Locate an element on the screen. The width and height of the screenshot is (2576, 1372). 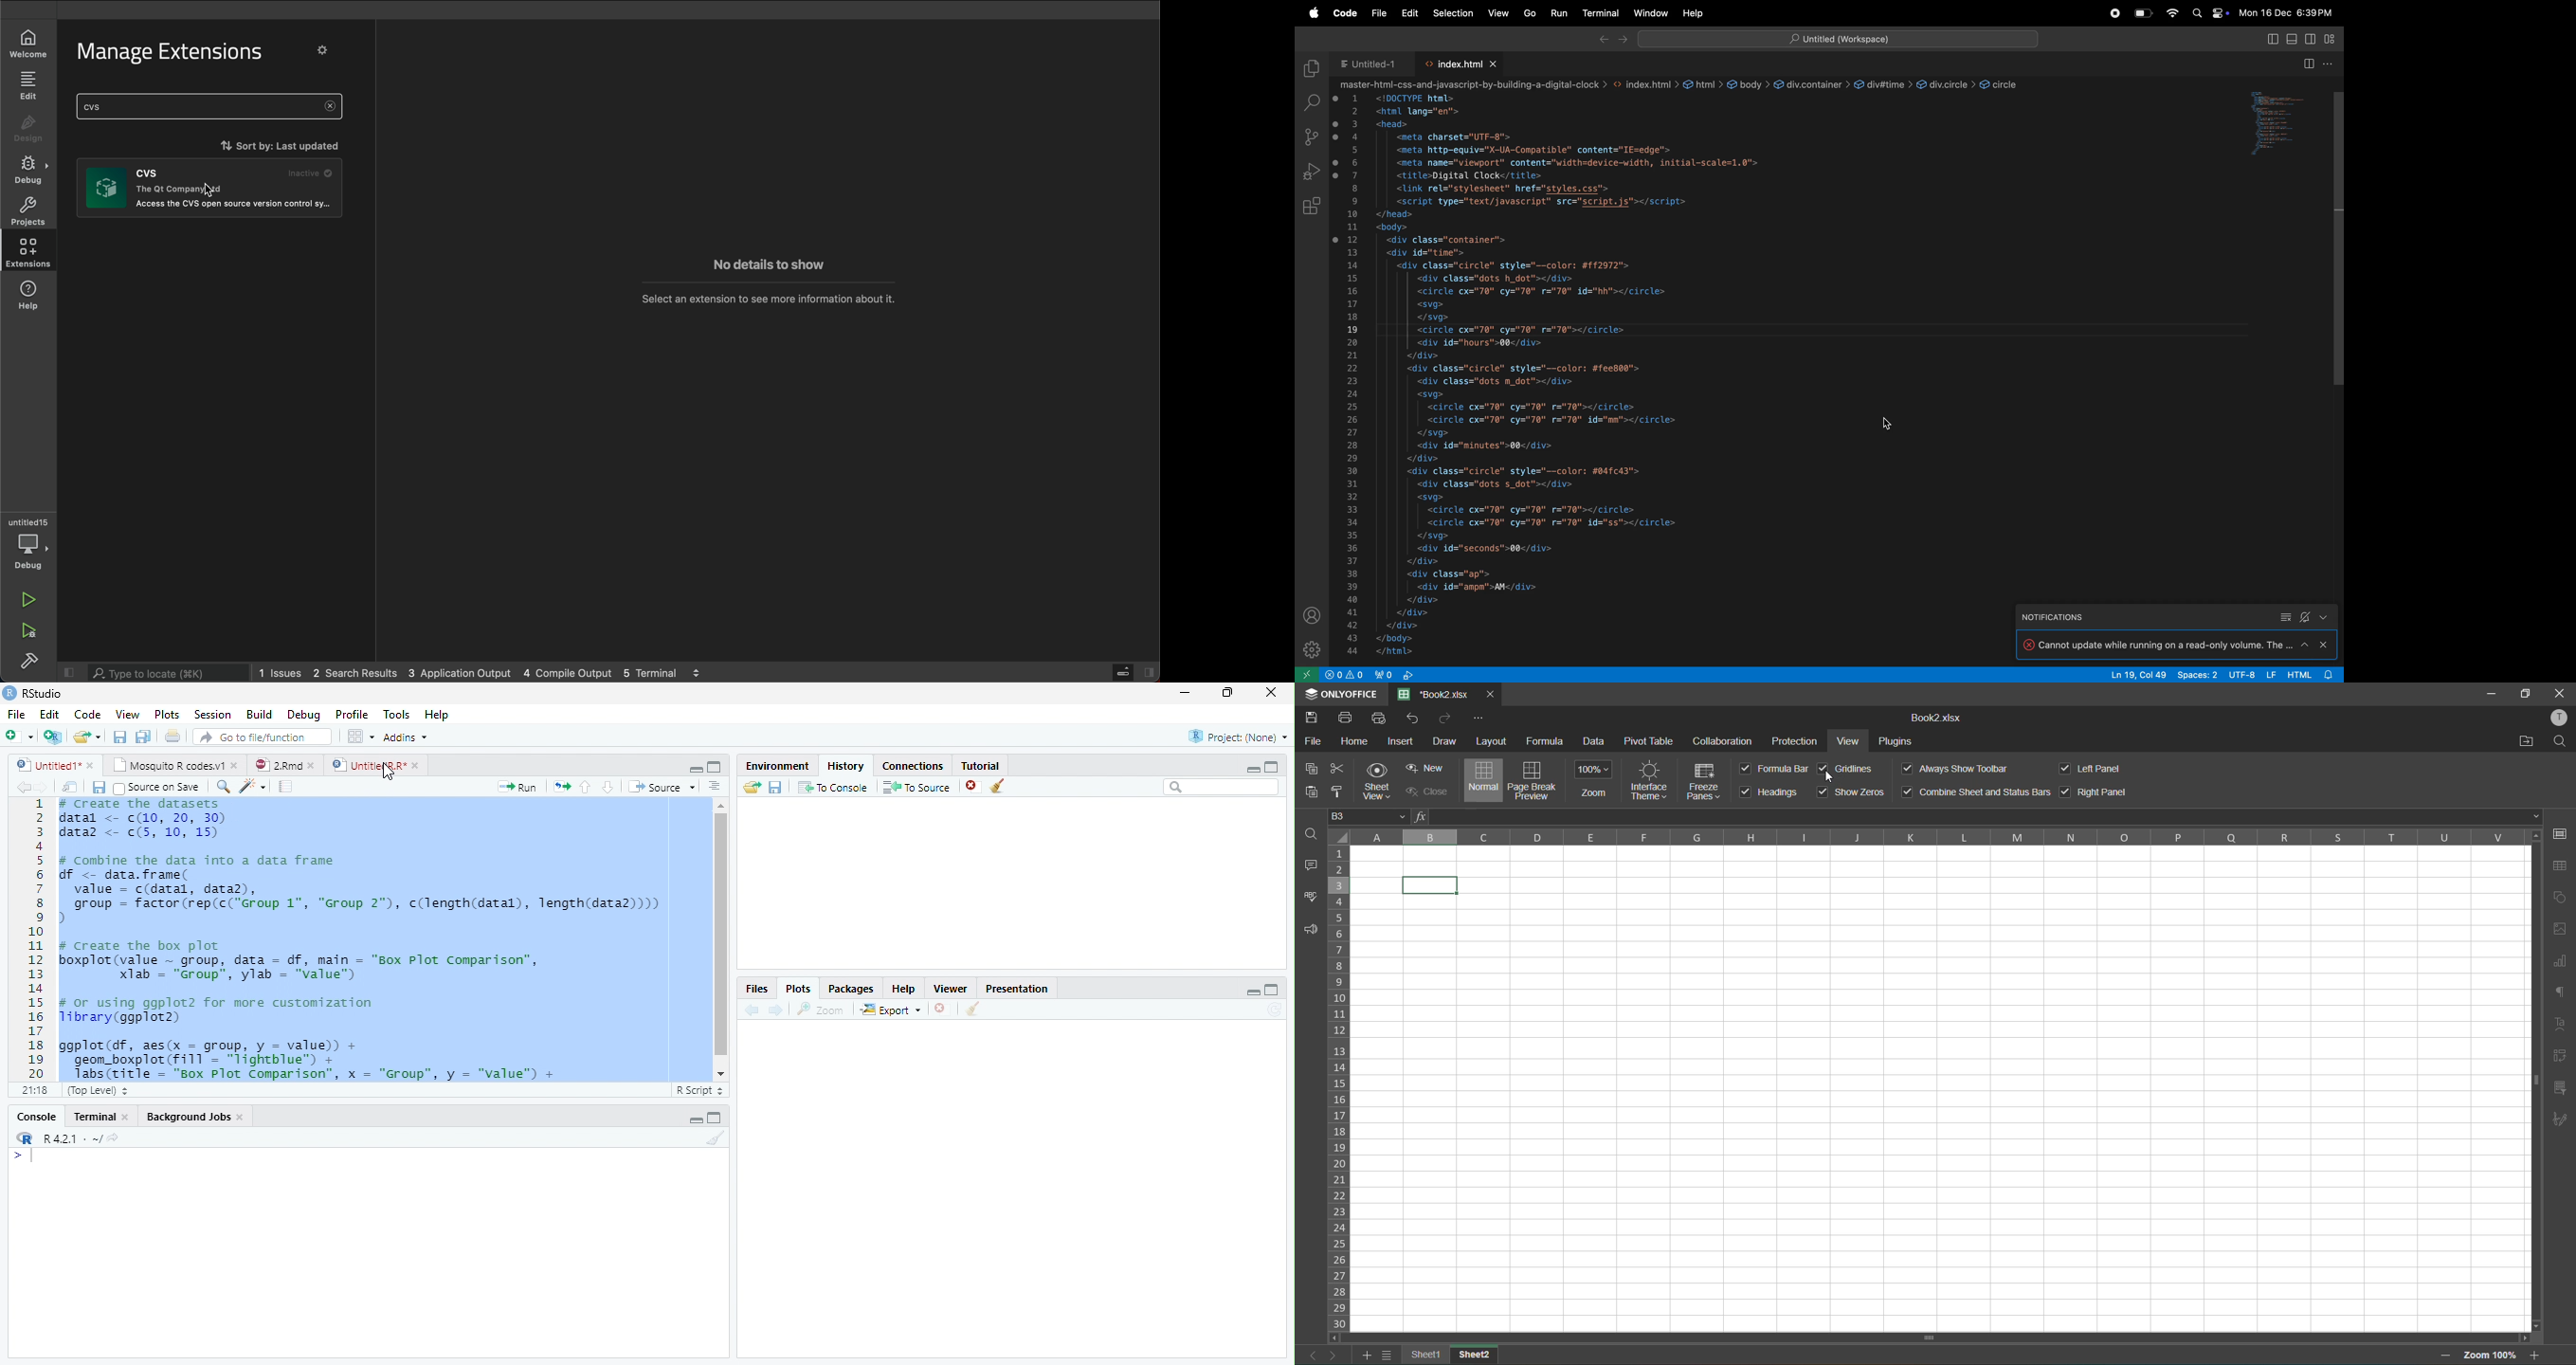
Save current document is located at coordinates (119, 736).